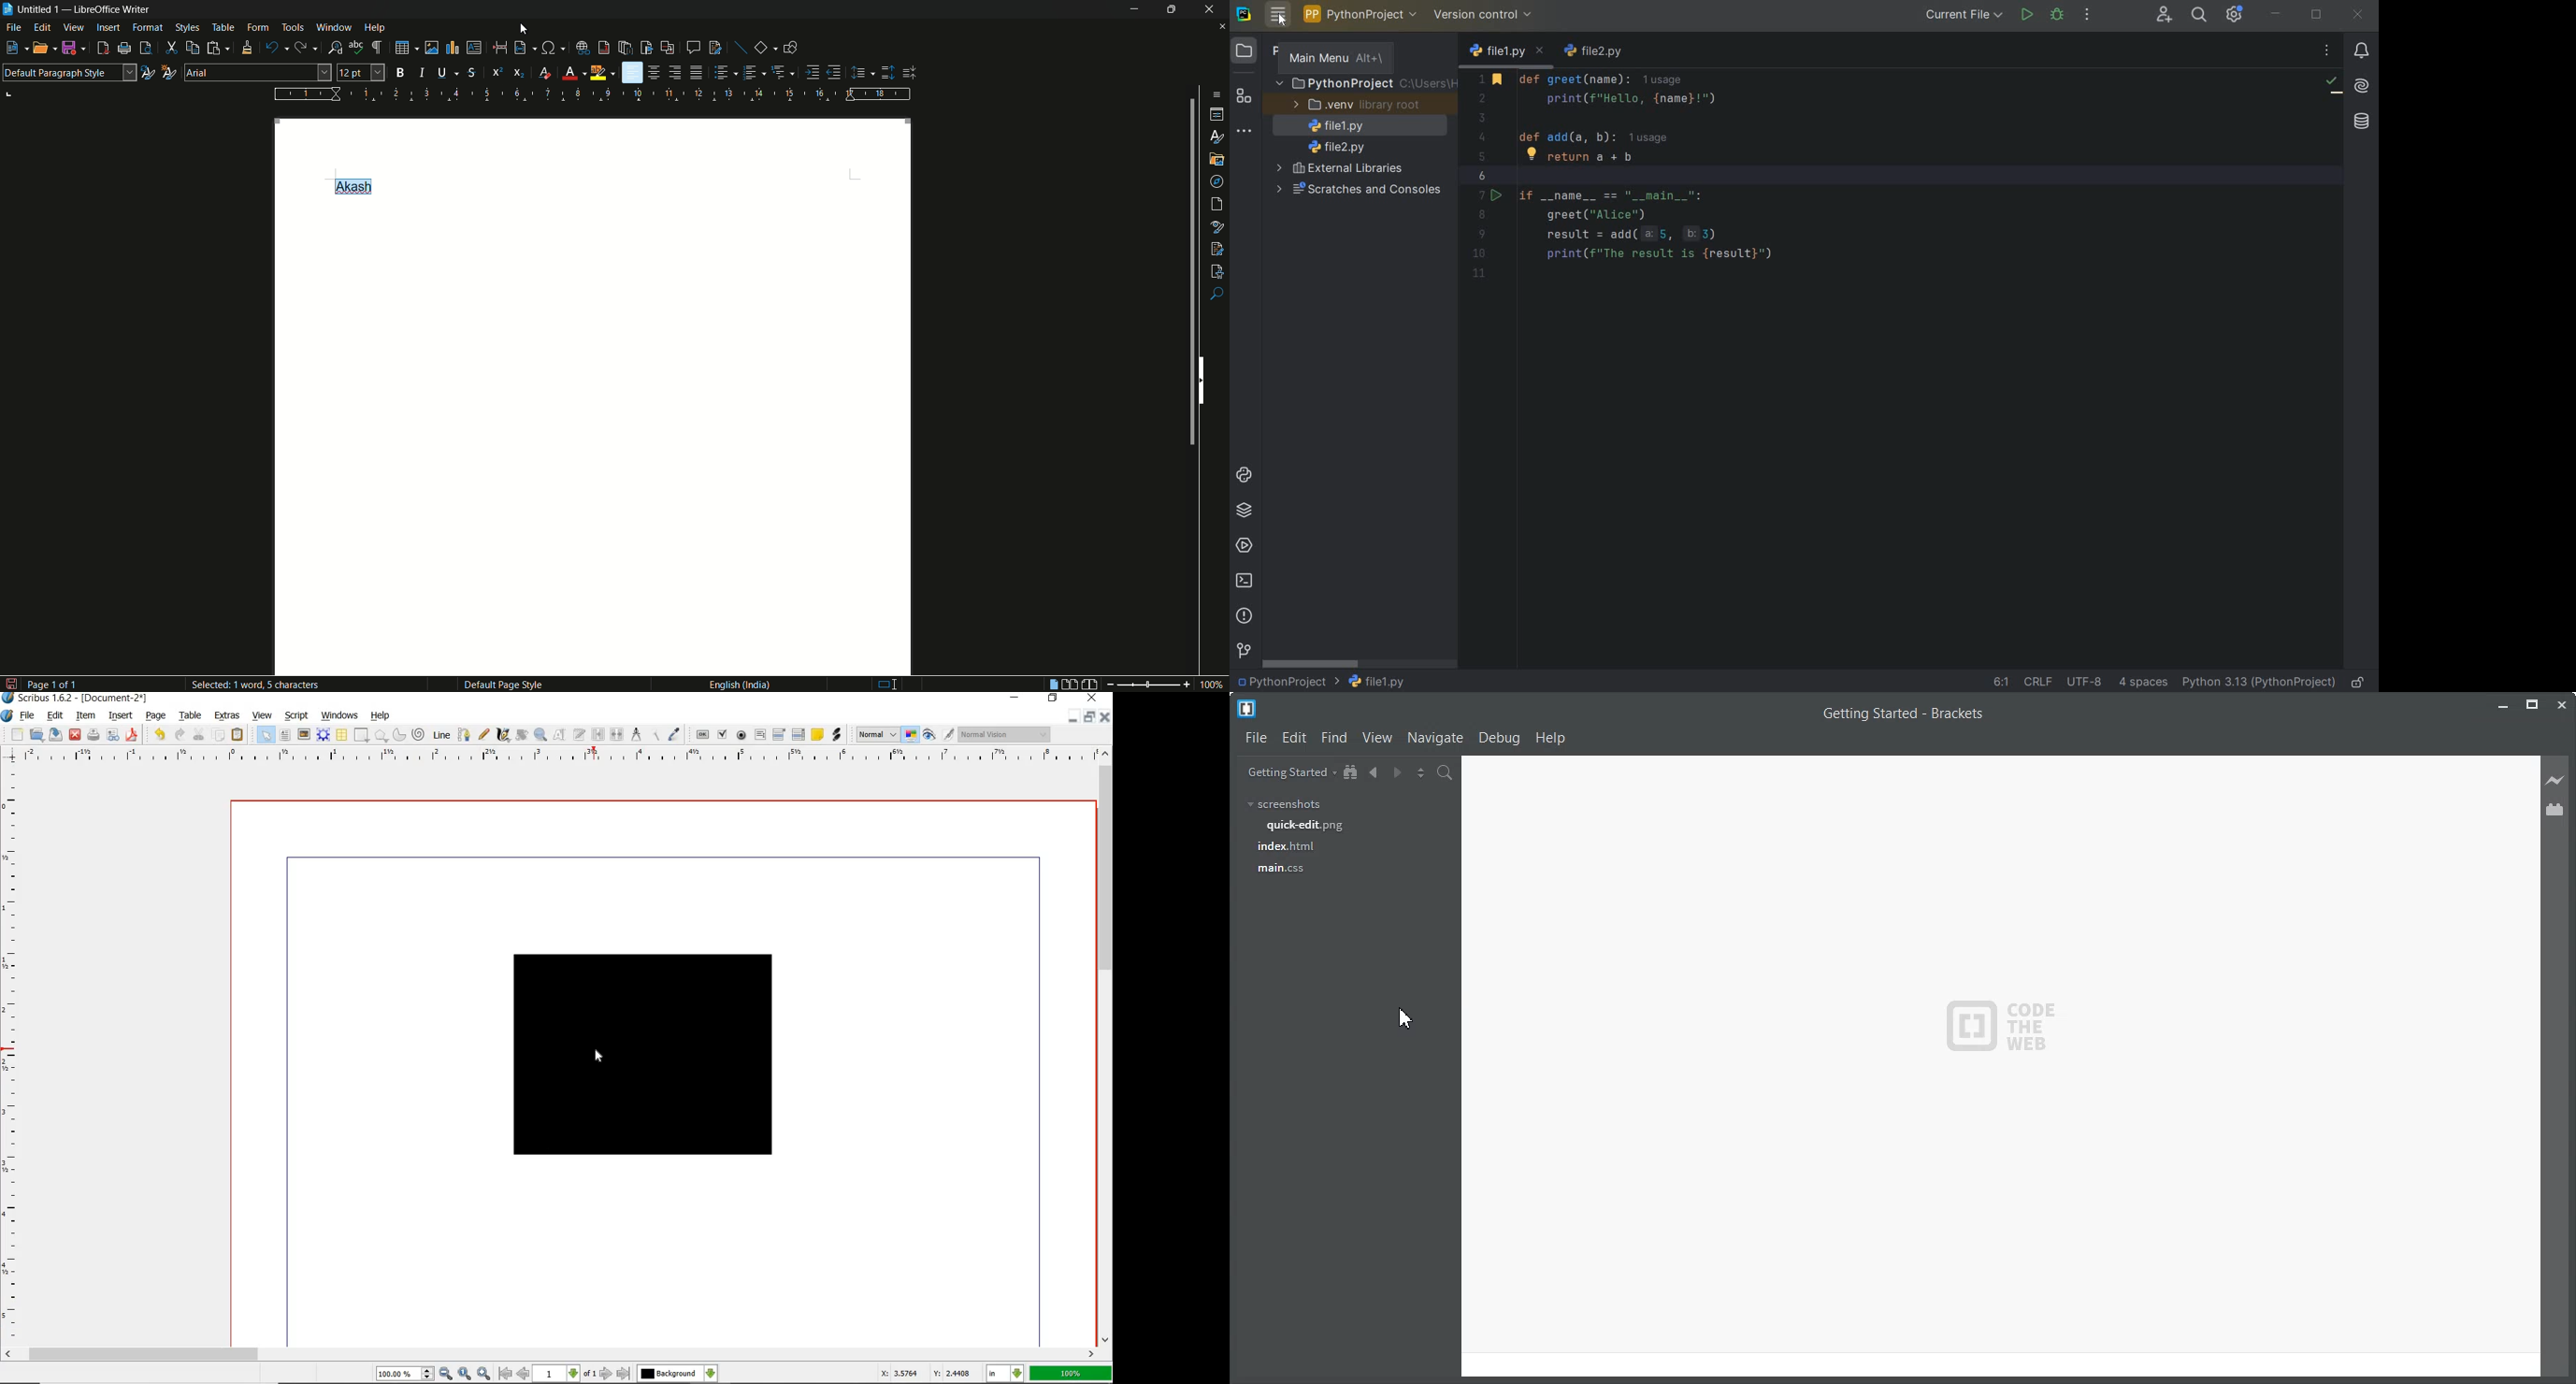  Describe the element at coordinates (262, 715) in the screenshot. I see `view` at that location.